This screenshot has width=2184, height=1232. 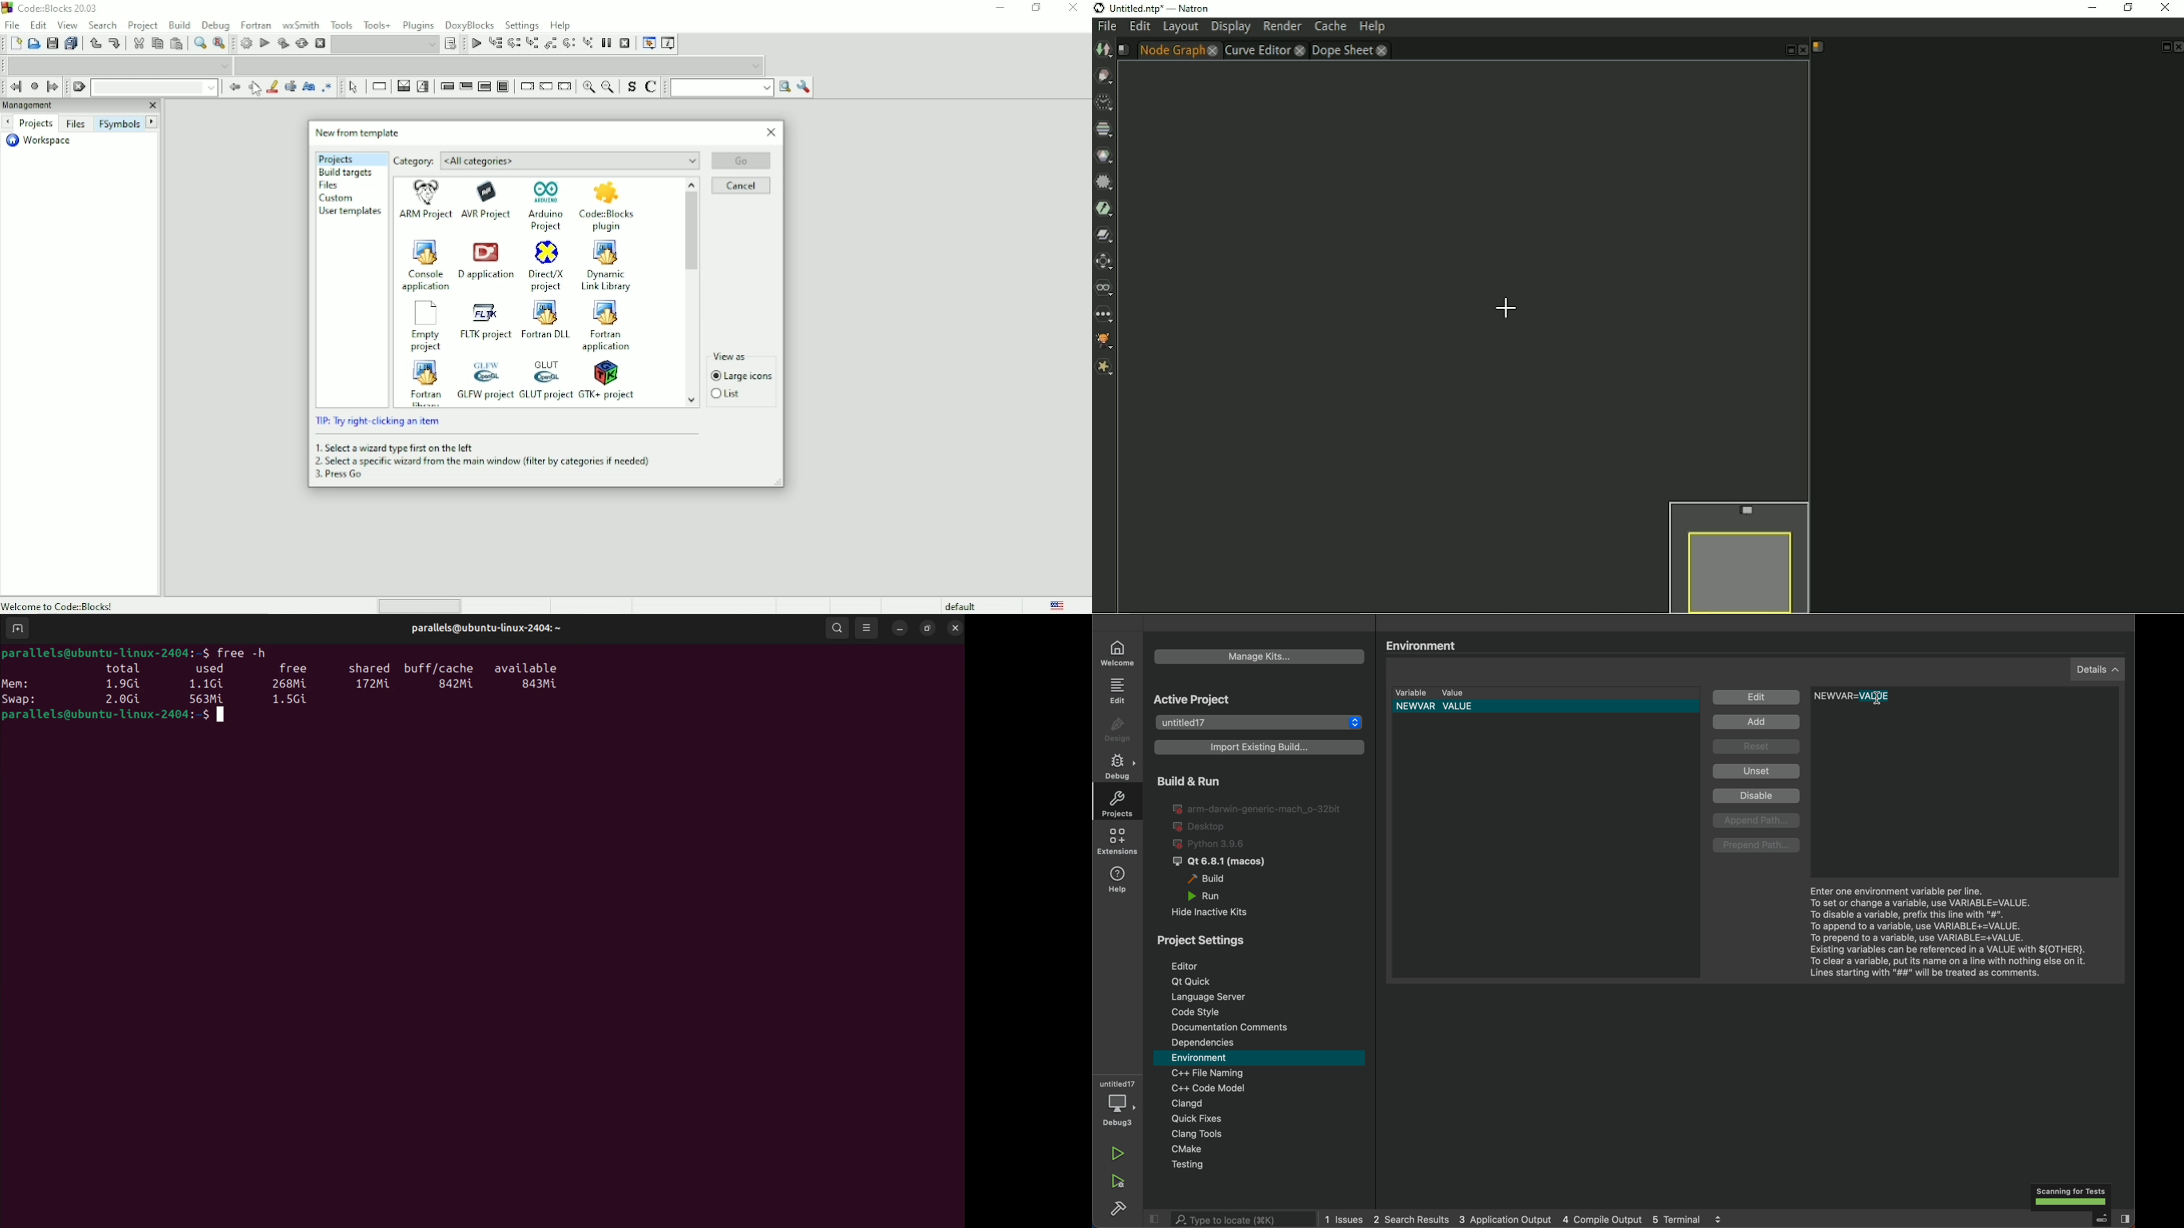 I want to click on code style, so click(x=1262, y=1011).